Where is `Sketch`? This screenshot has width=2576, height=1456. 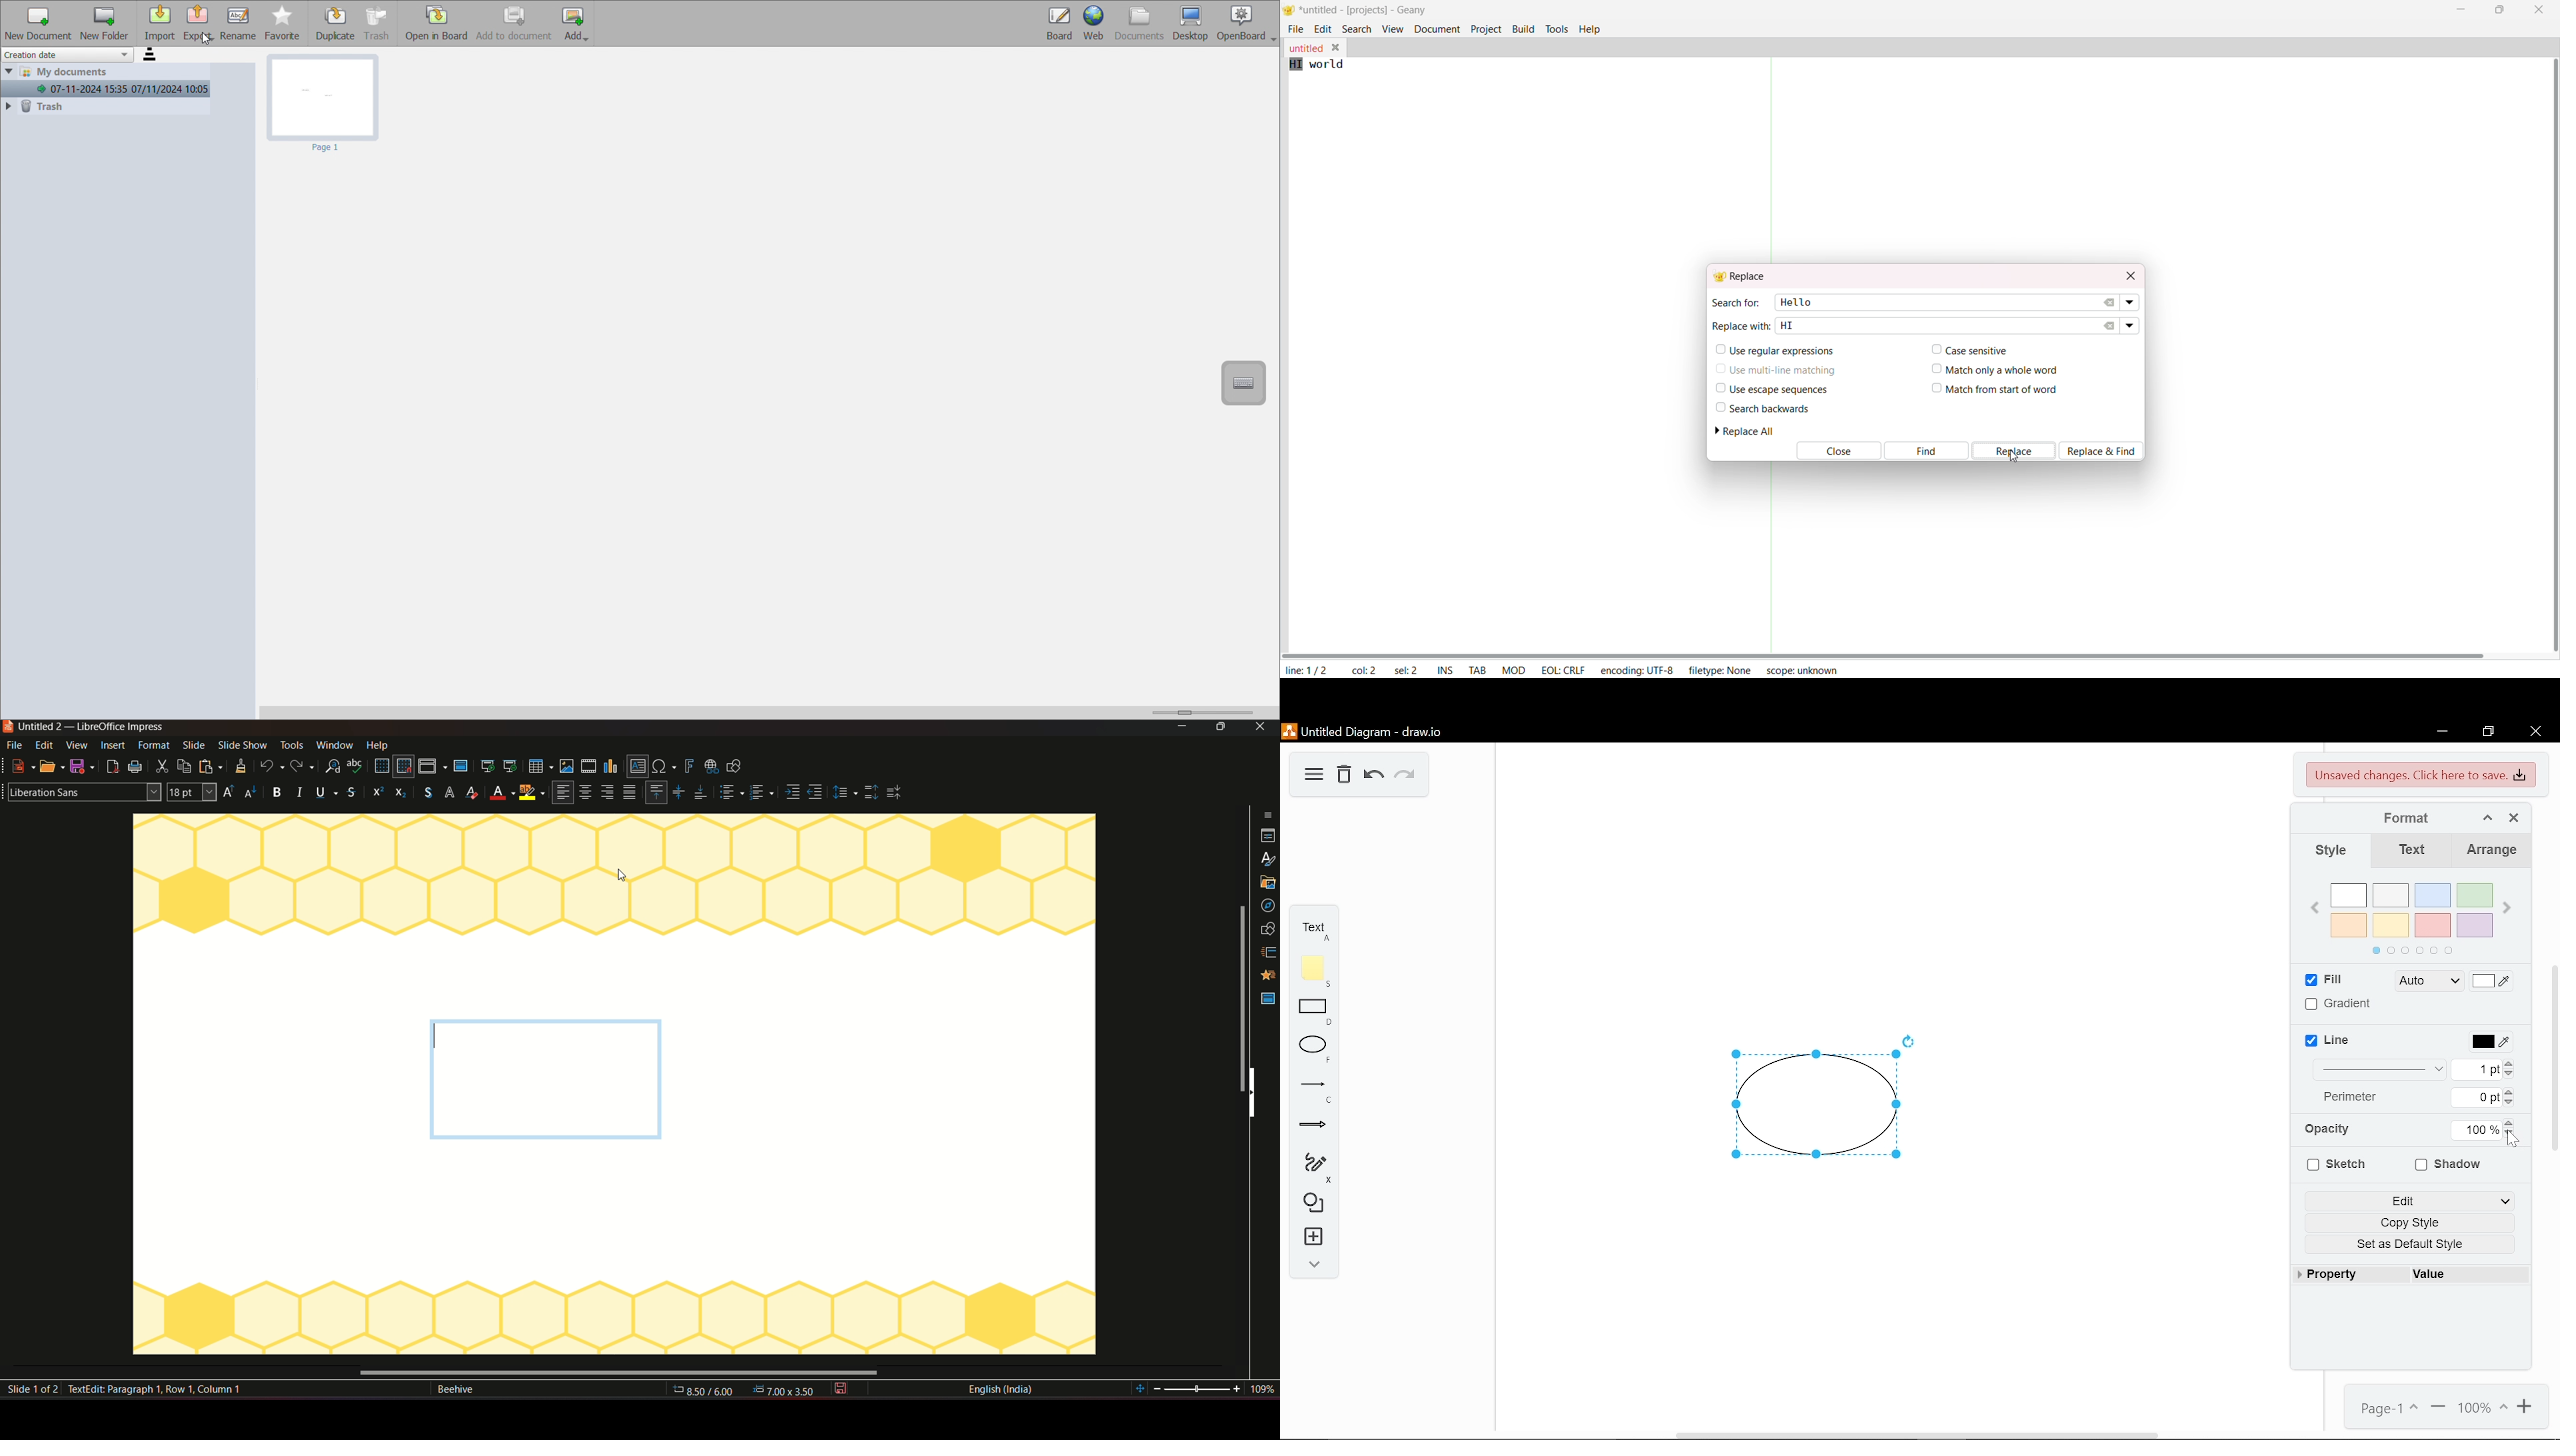 Sketch is located at coordinates (2332, 1165).